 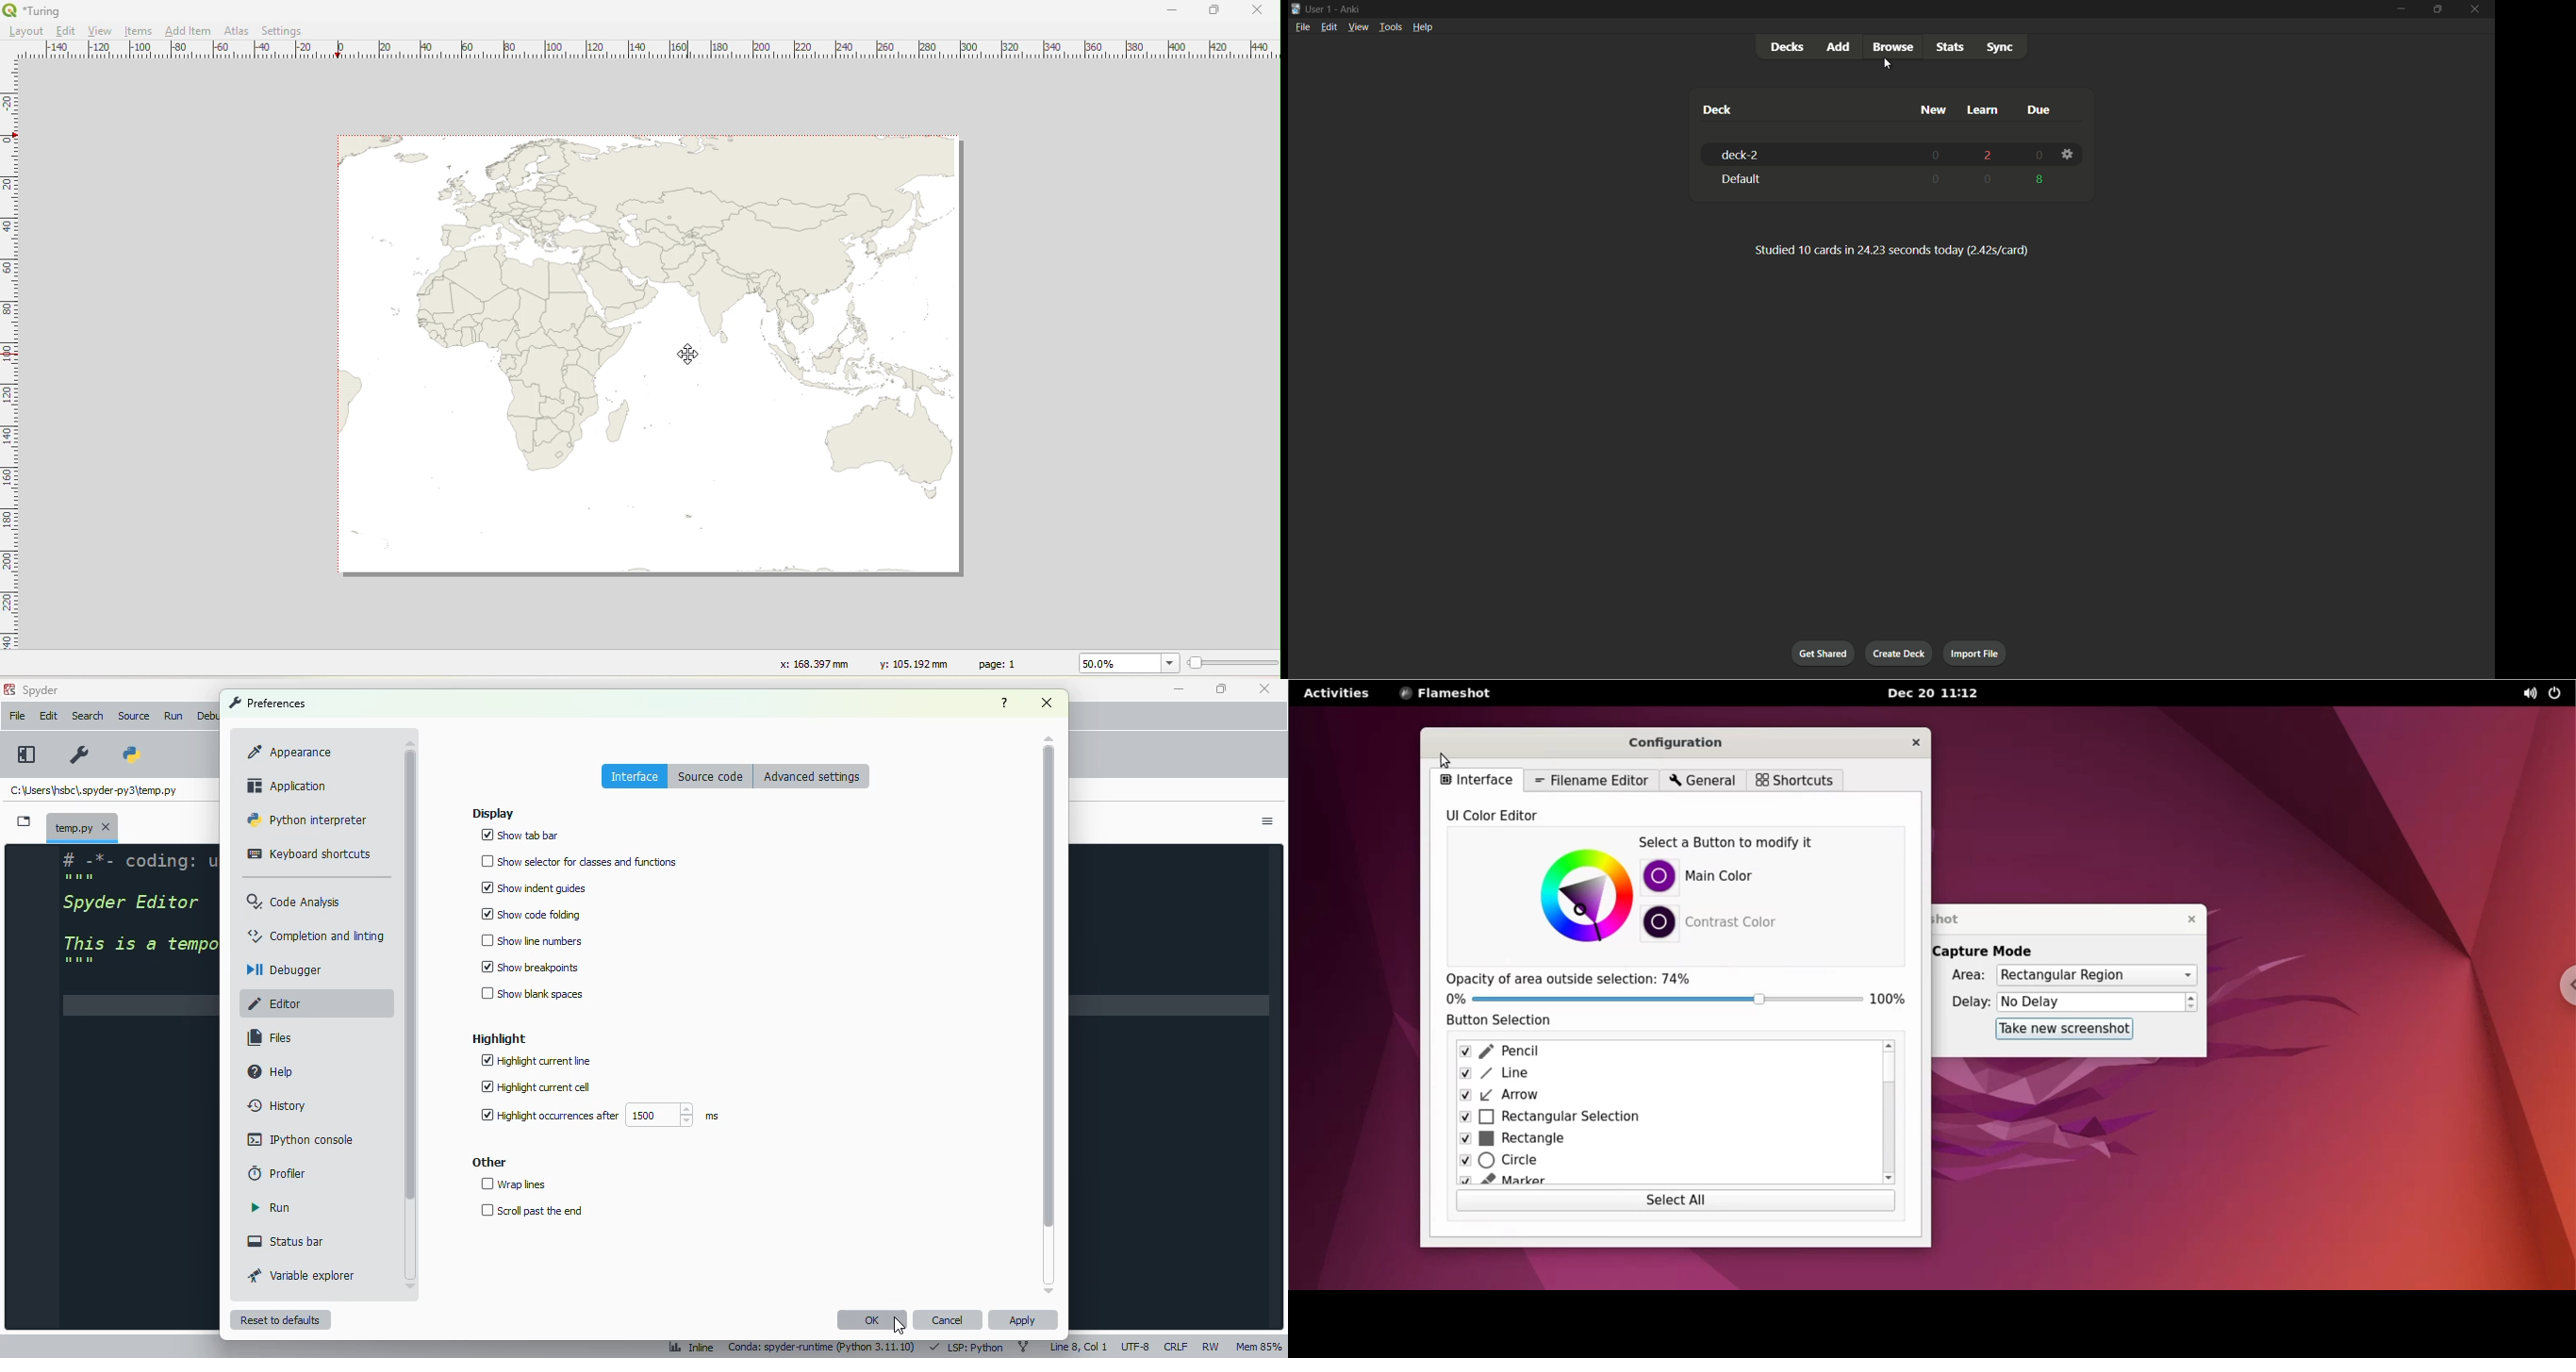 What do you see at coordinates (278, 1105) in the screenshot?
I see `history` at bounding box center [278, 1105].